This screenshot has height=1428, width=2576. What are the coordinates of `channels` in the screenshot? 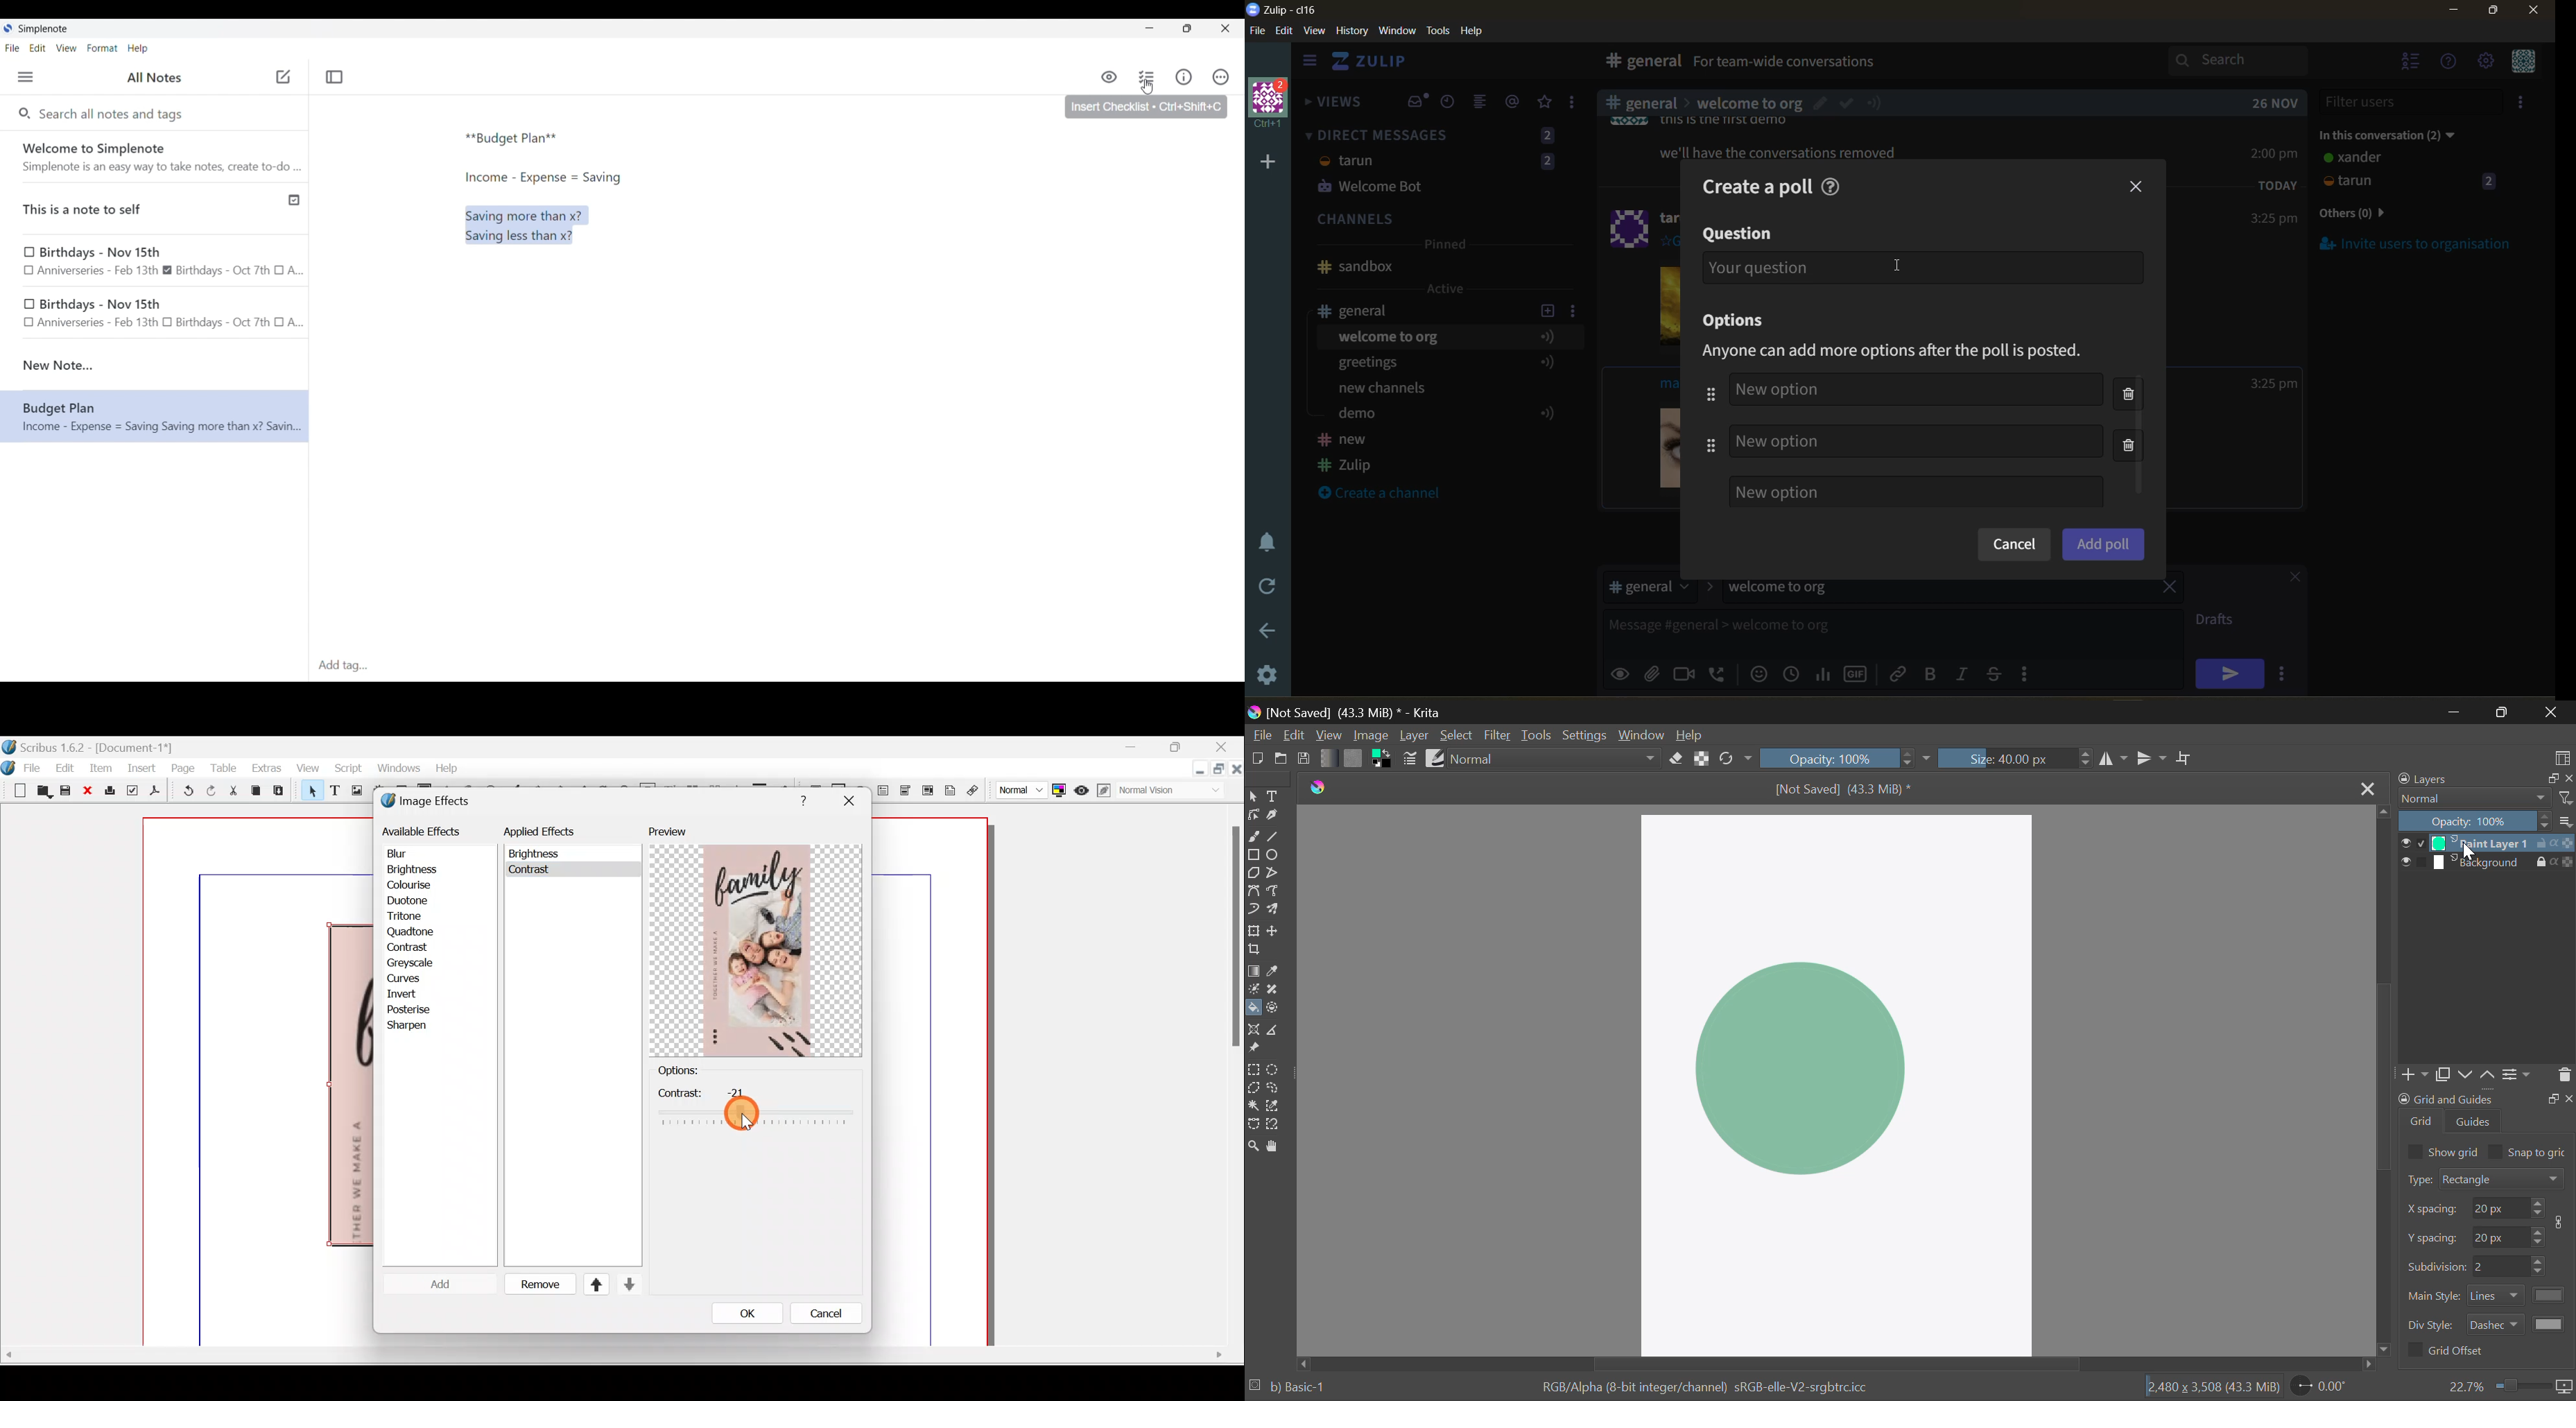 It's located at (1442, 221).